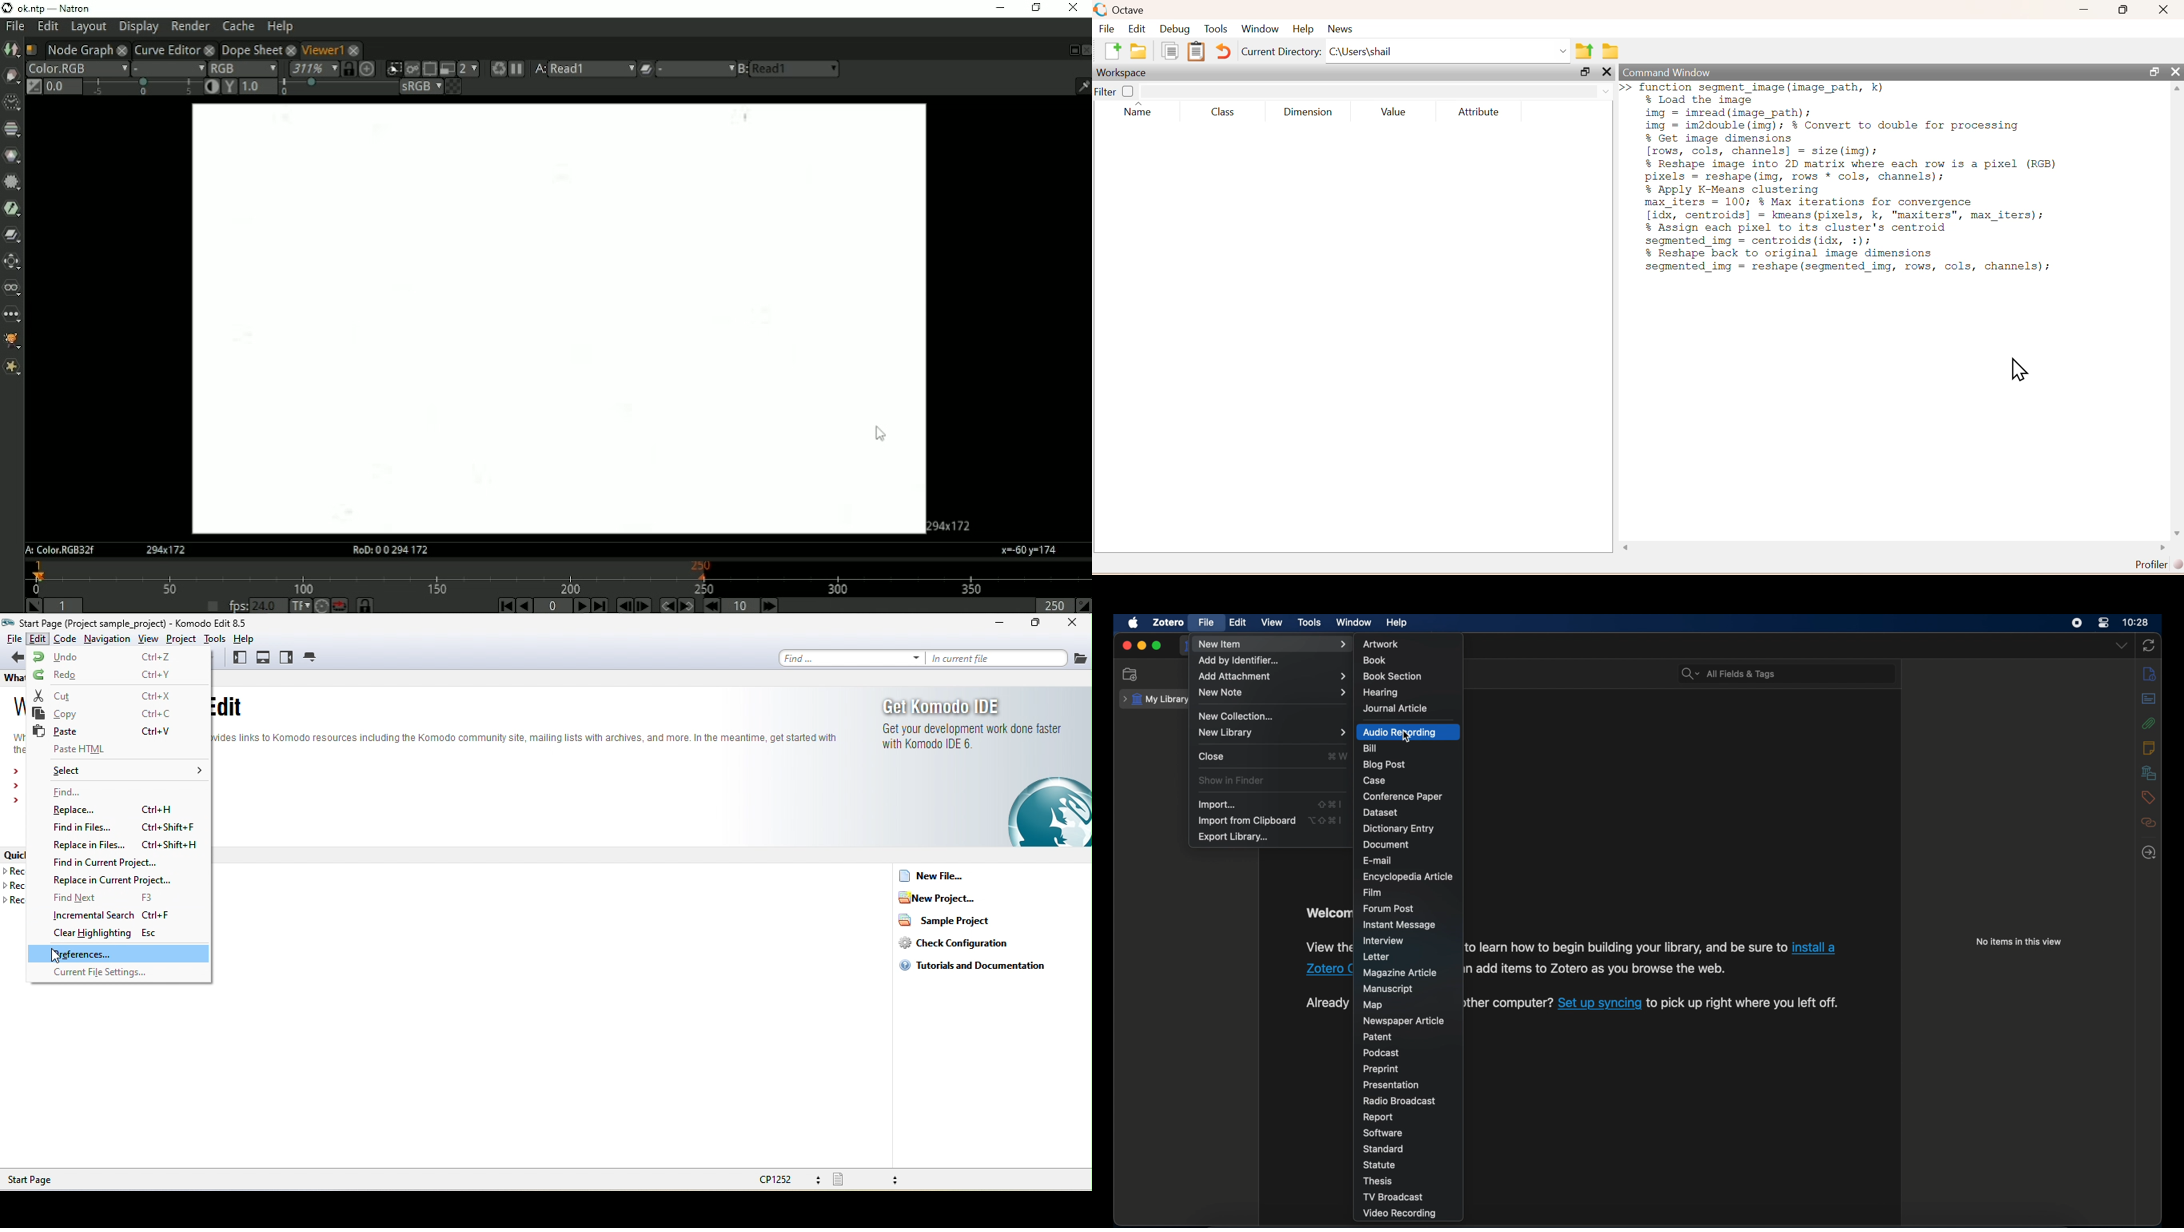 The image size is (2184, 1232). I want to click on recent files, so click(18, 886).